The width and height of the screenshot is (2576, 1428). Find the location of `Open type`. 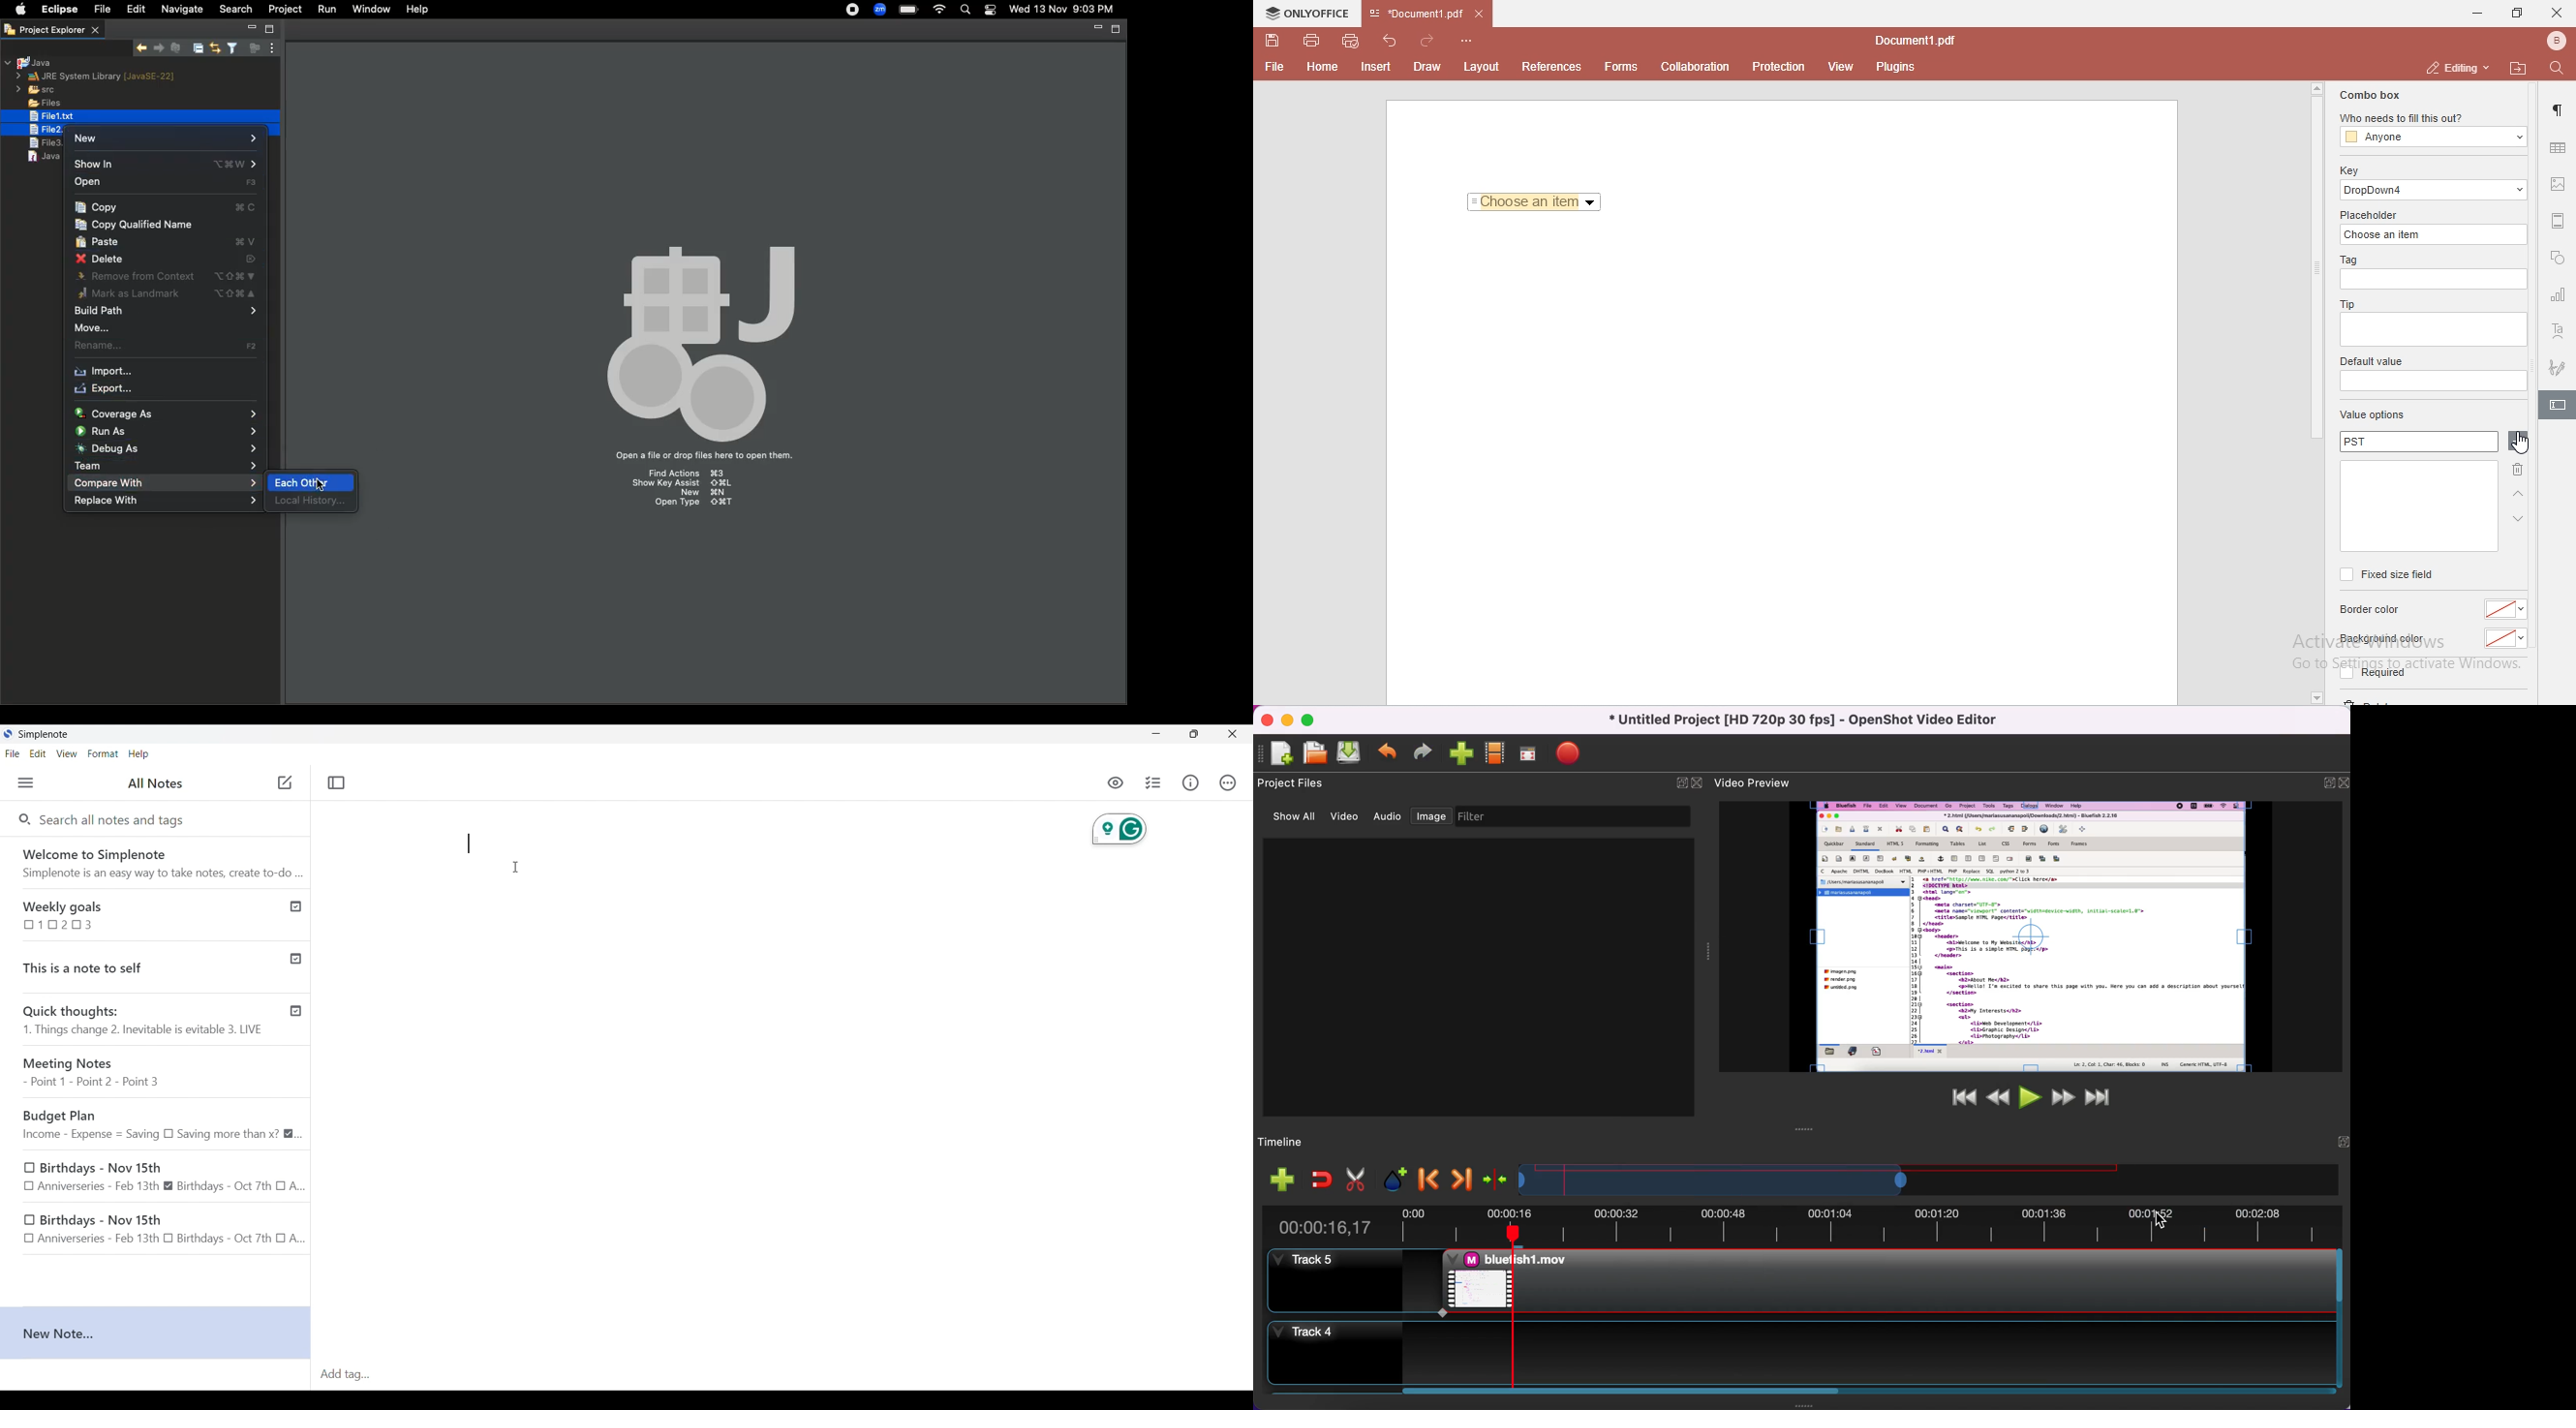

Open type is located at coordinates (689, 505).